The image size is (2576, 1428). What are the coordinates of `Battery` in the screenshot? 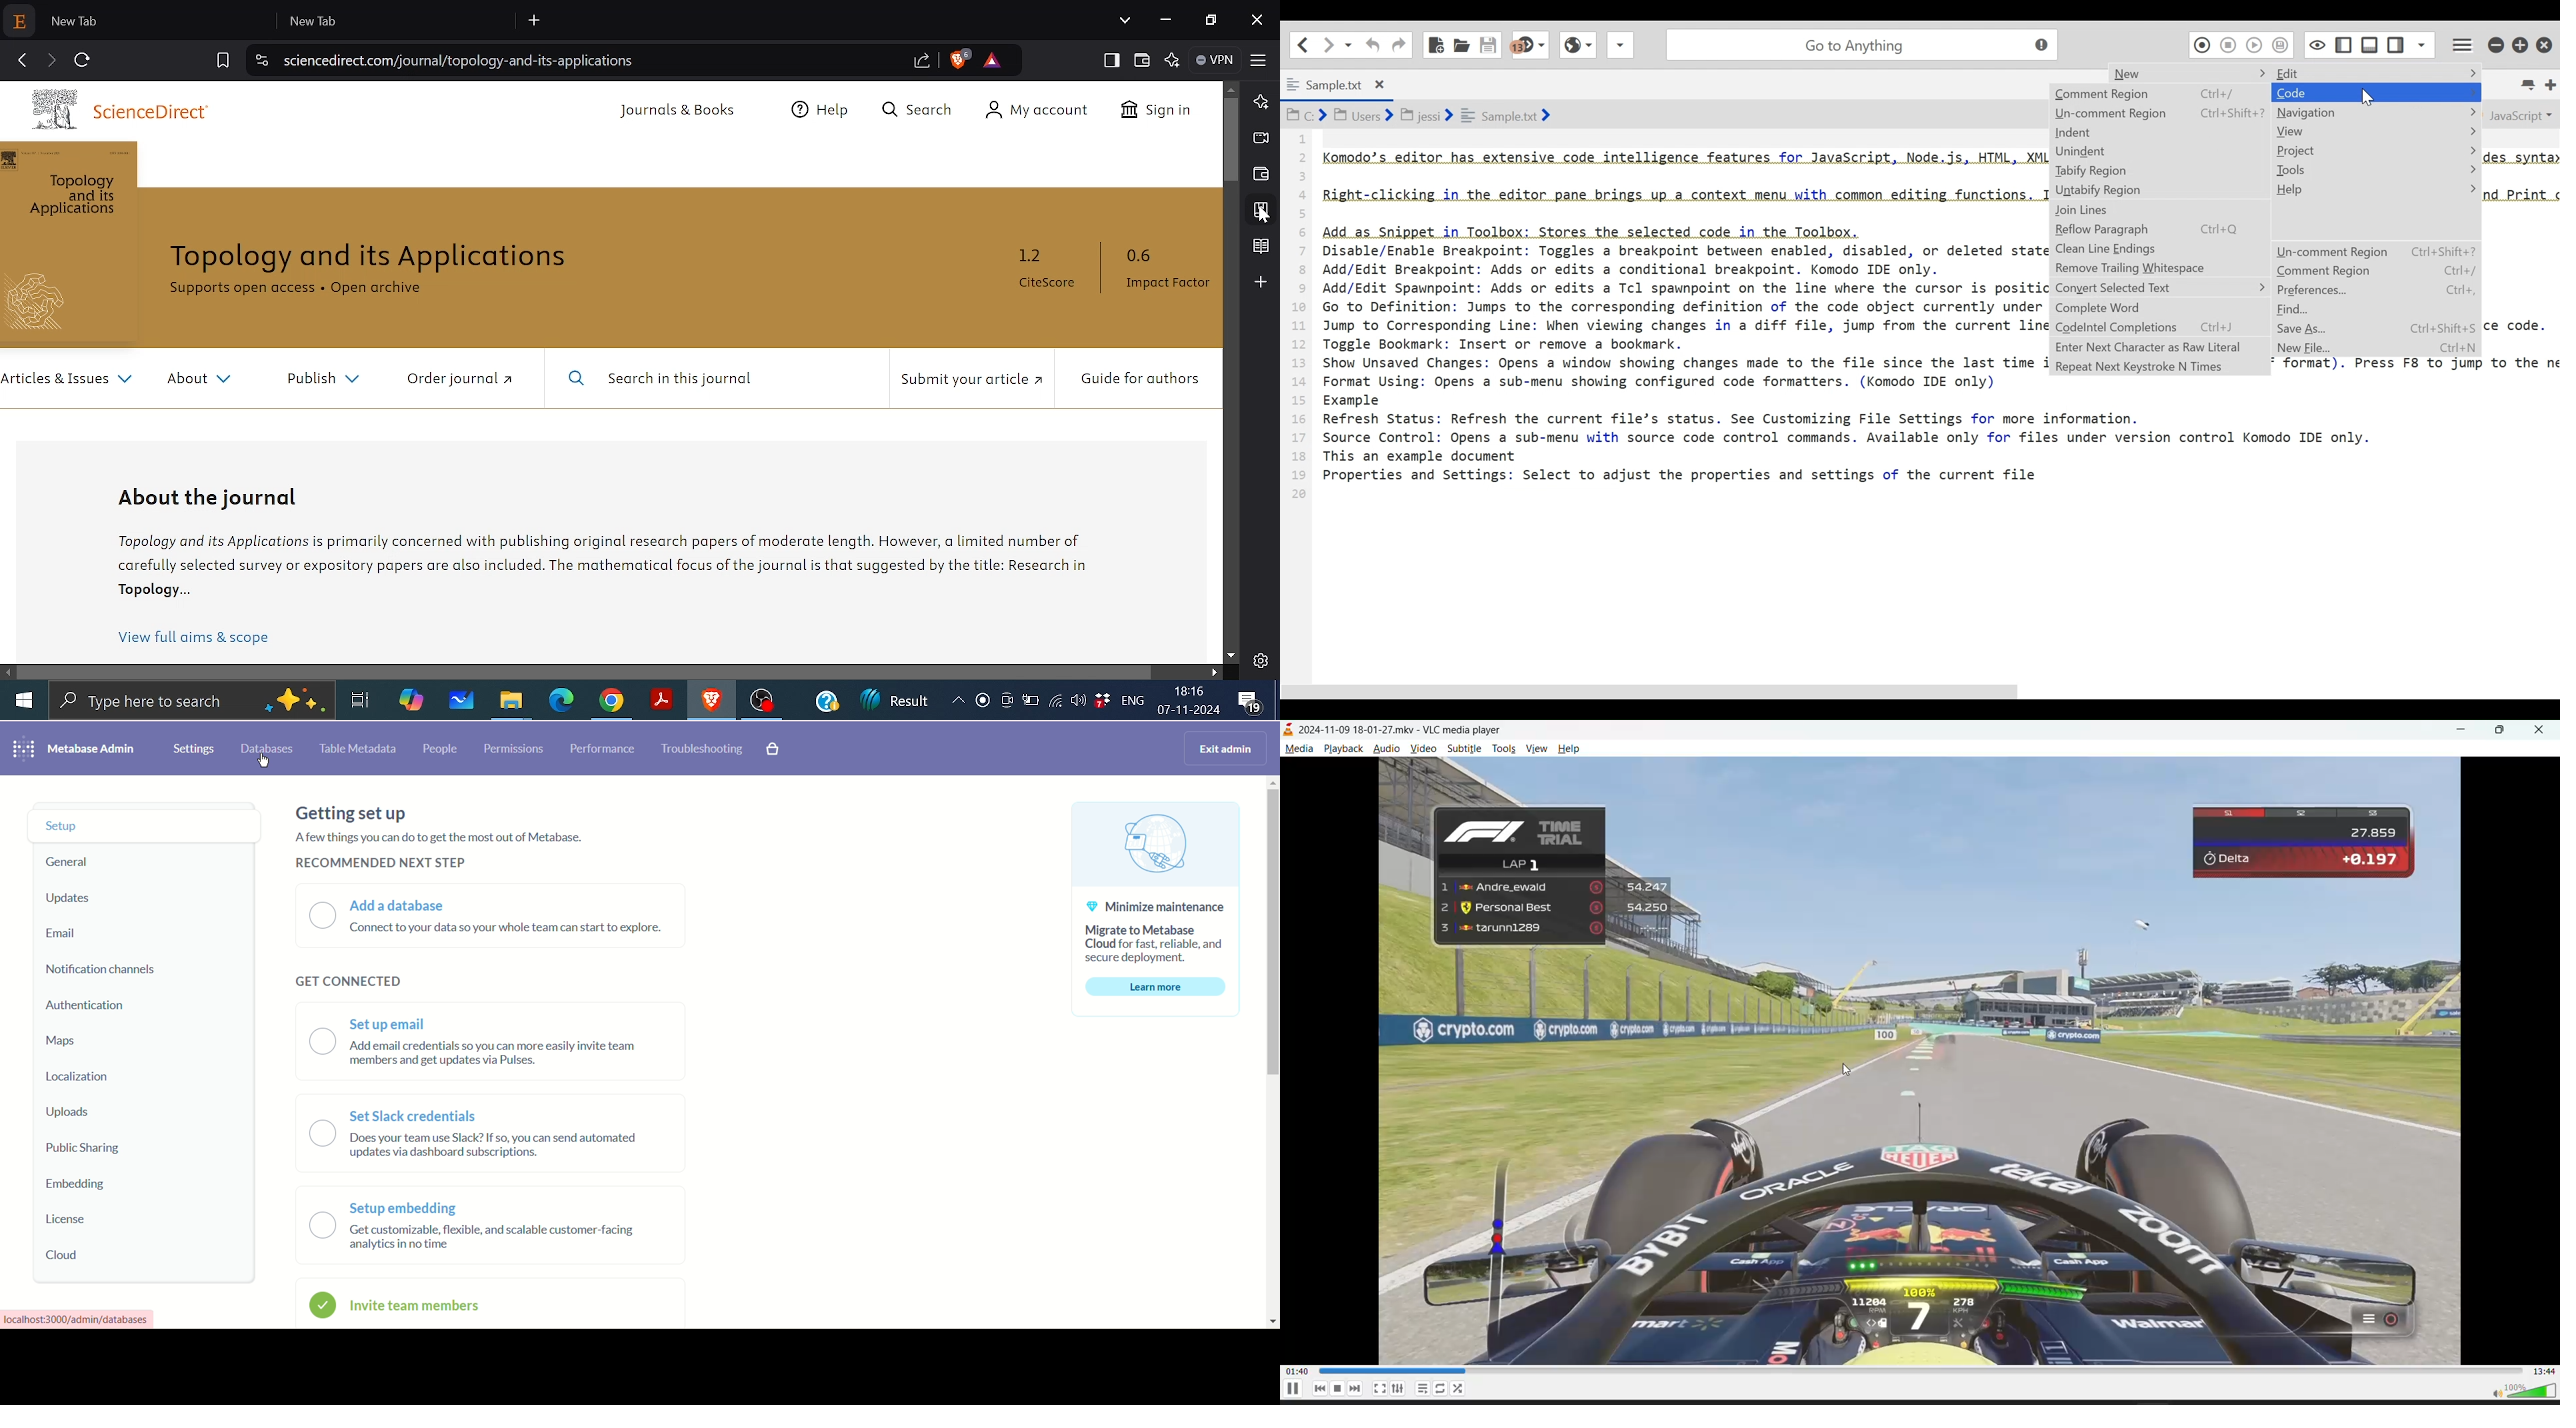 It's located at (1030, 703).